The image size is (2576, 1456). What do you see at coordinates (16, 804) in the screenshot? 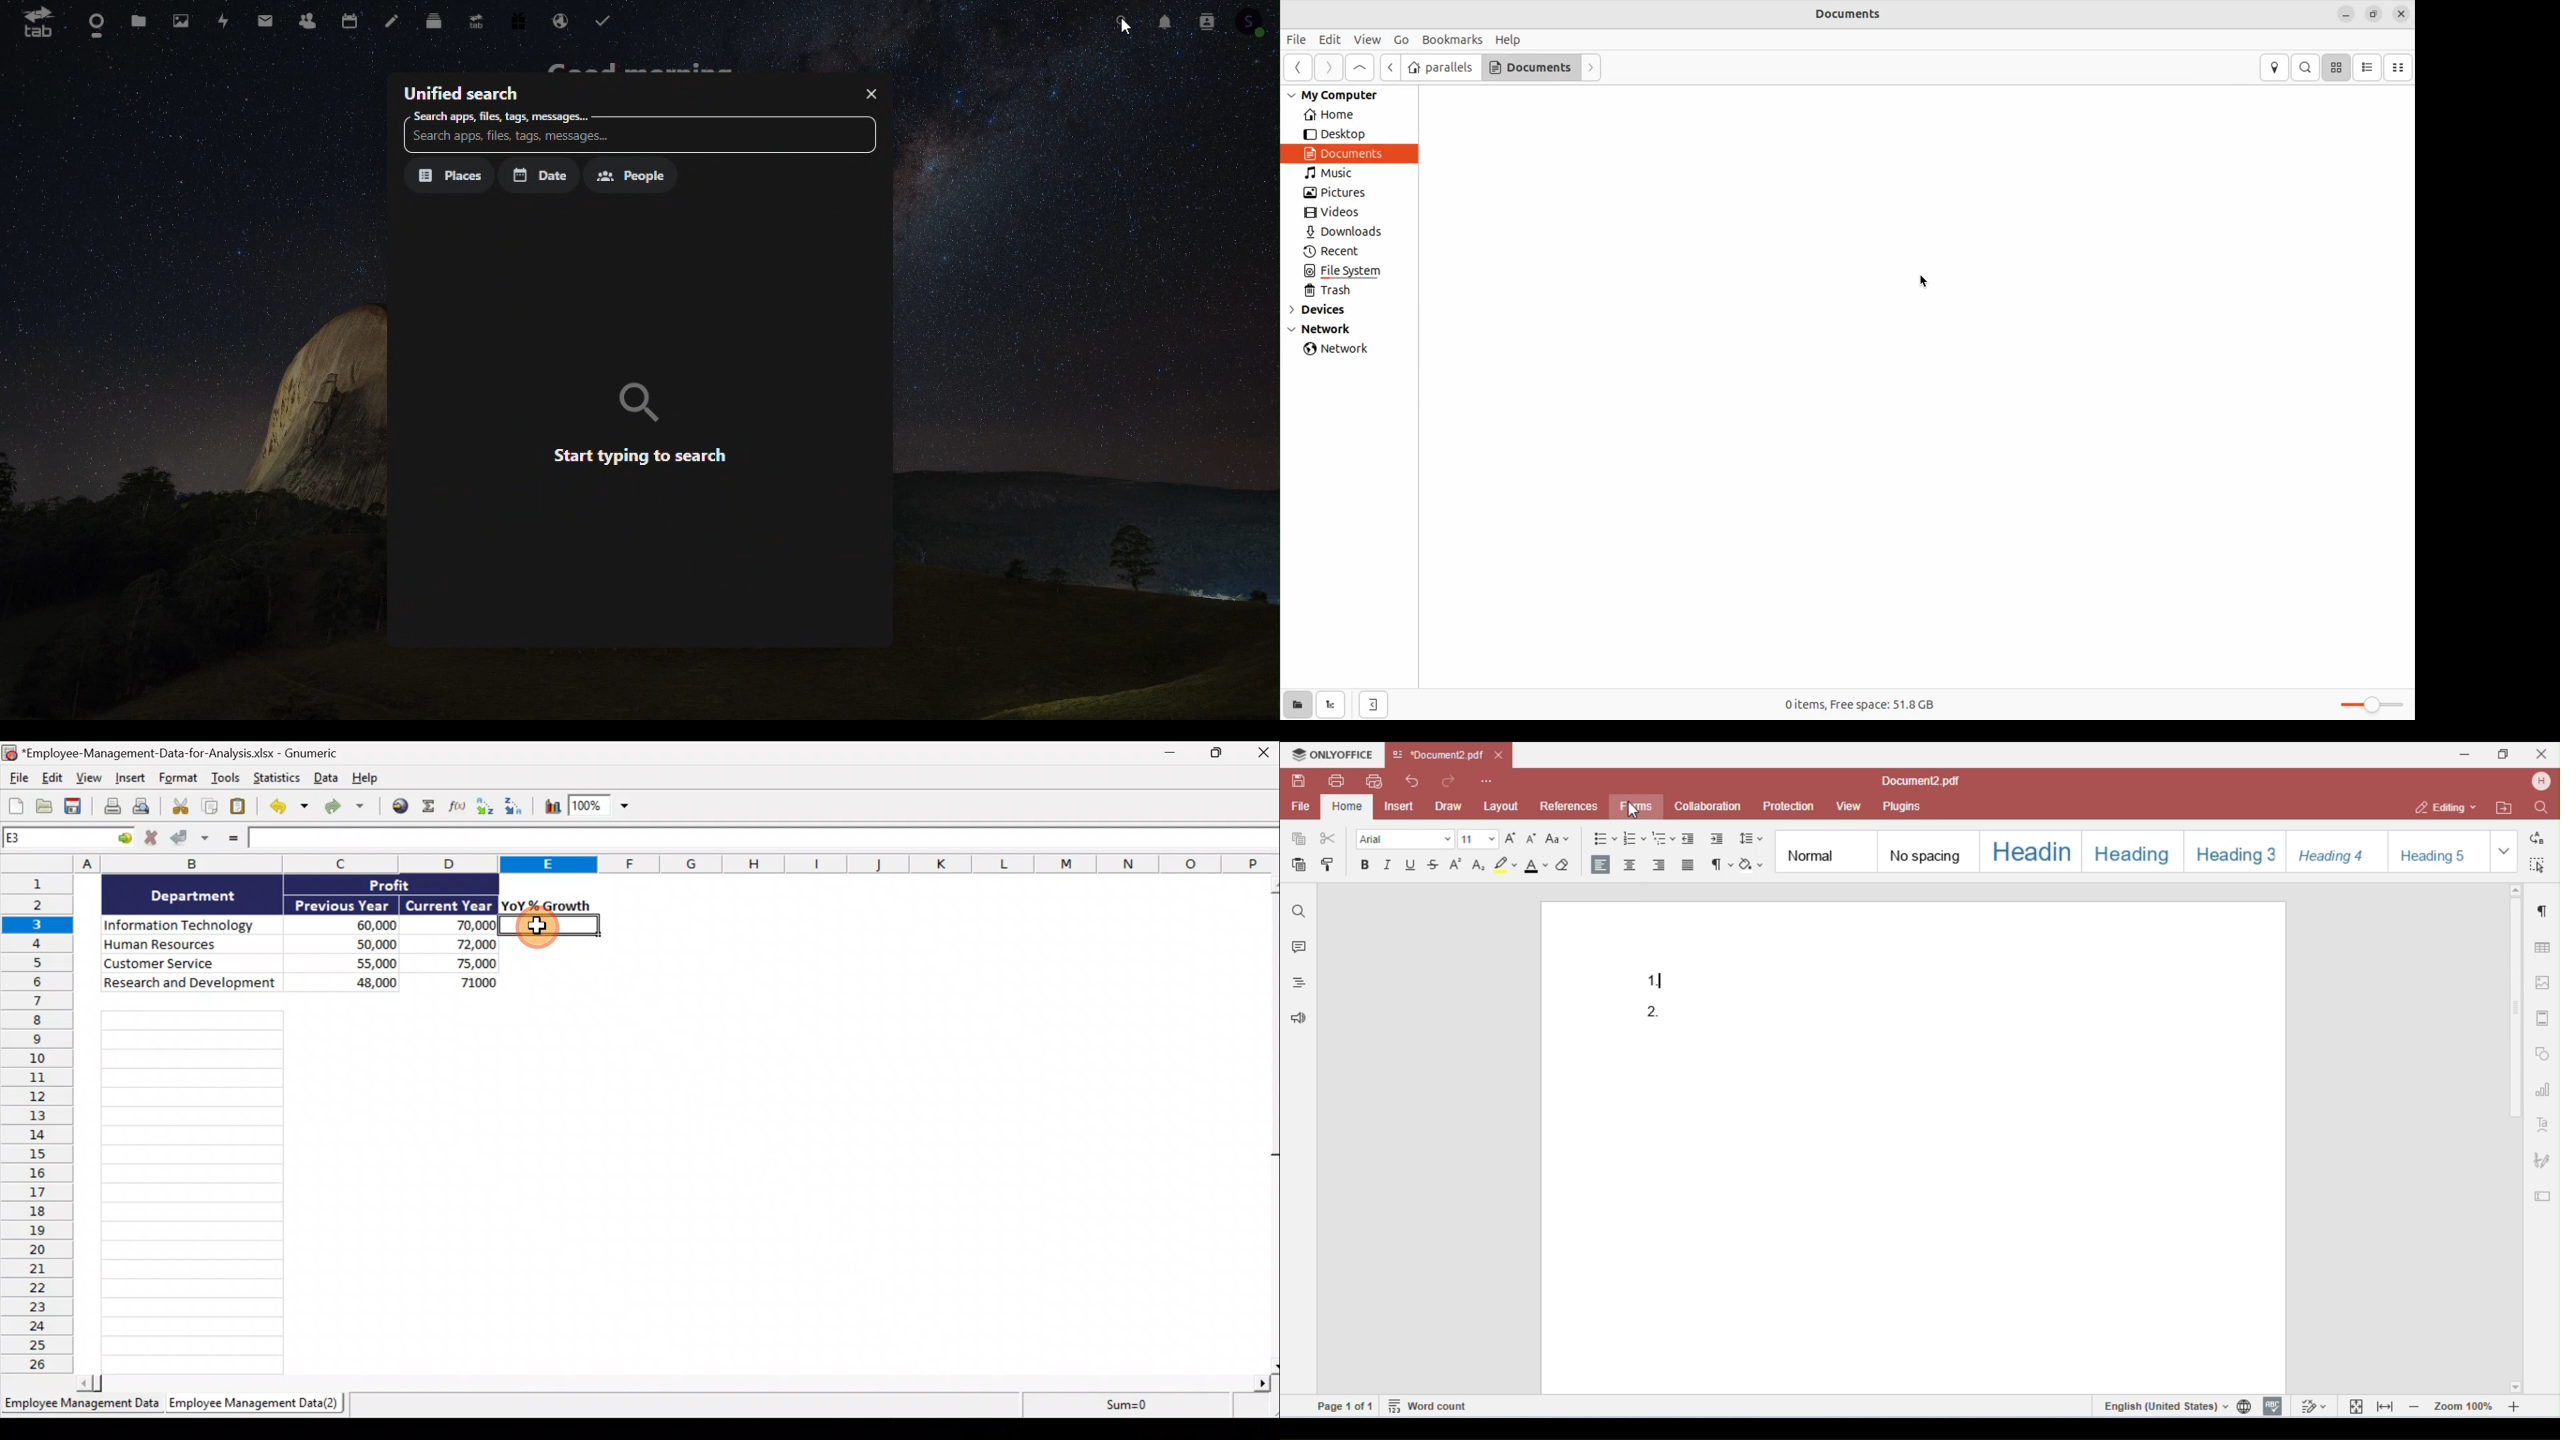
I see `Create a new workbook` at bounding box center [16, 804].